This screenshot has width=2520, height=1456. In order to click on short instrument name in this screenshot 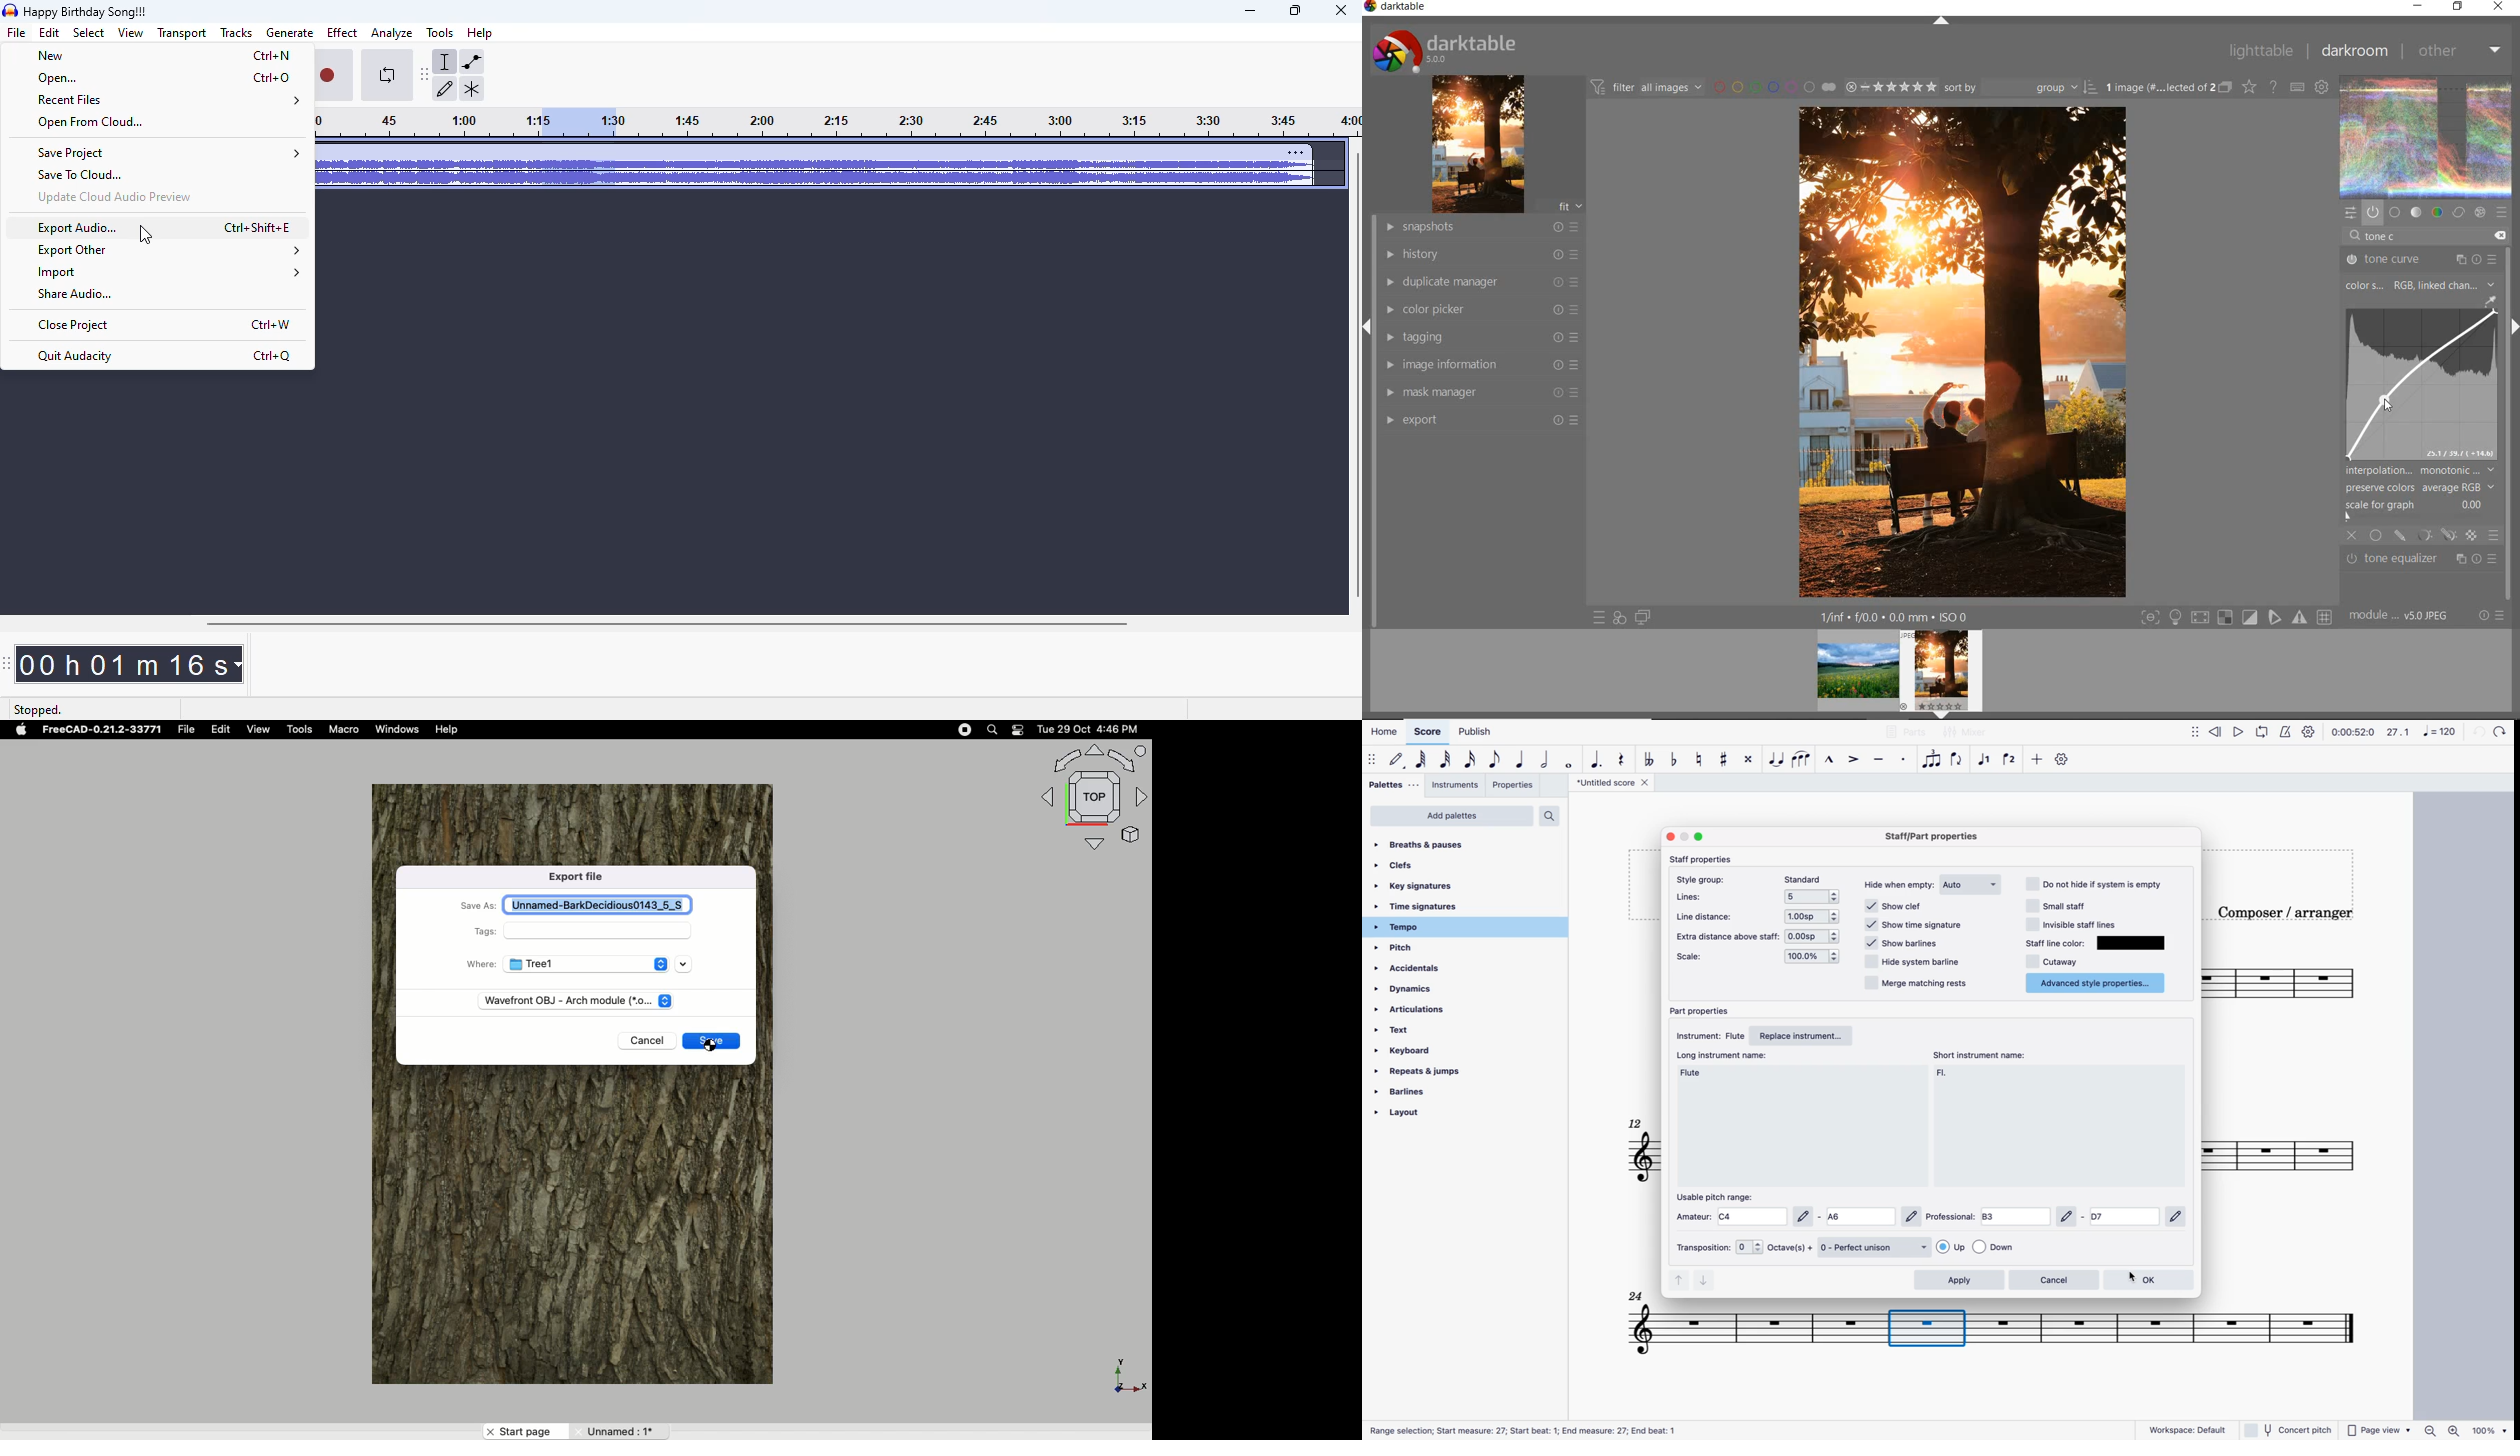, I will do `click(1942, 1076)`.